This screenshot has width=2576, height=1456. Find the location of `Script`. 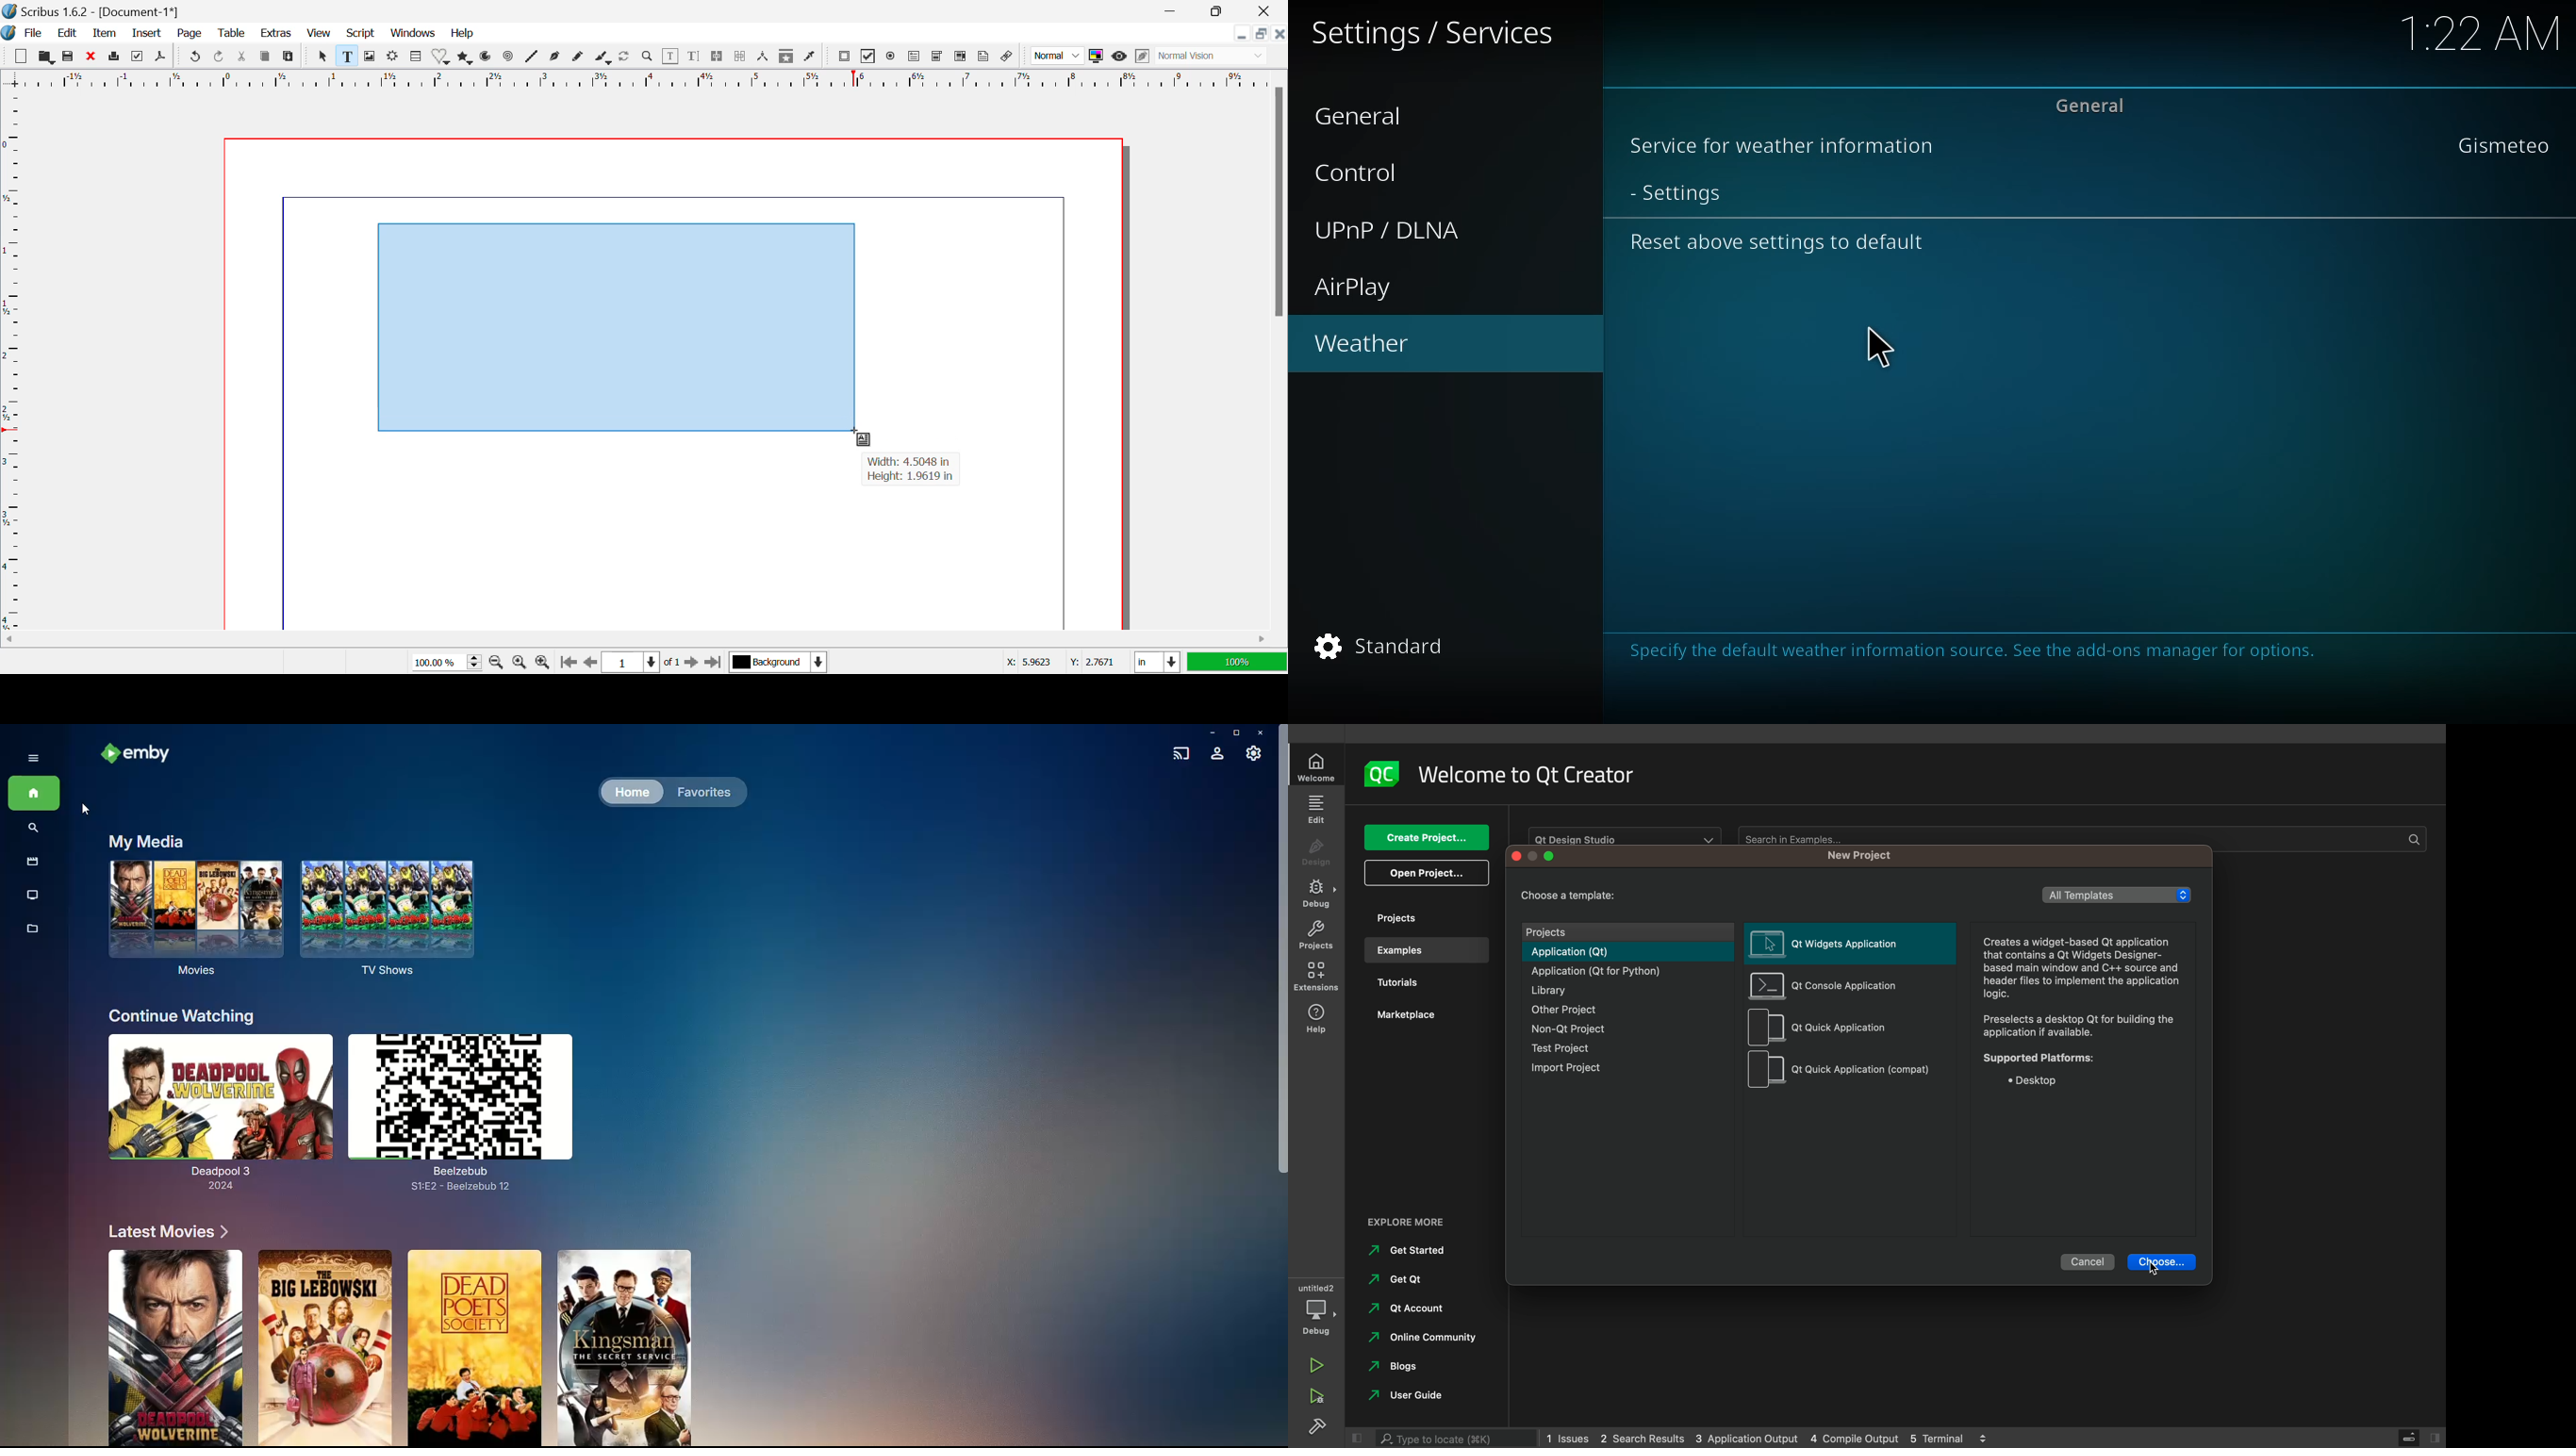

Script is located at coordinates (360, 34).